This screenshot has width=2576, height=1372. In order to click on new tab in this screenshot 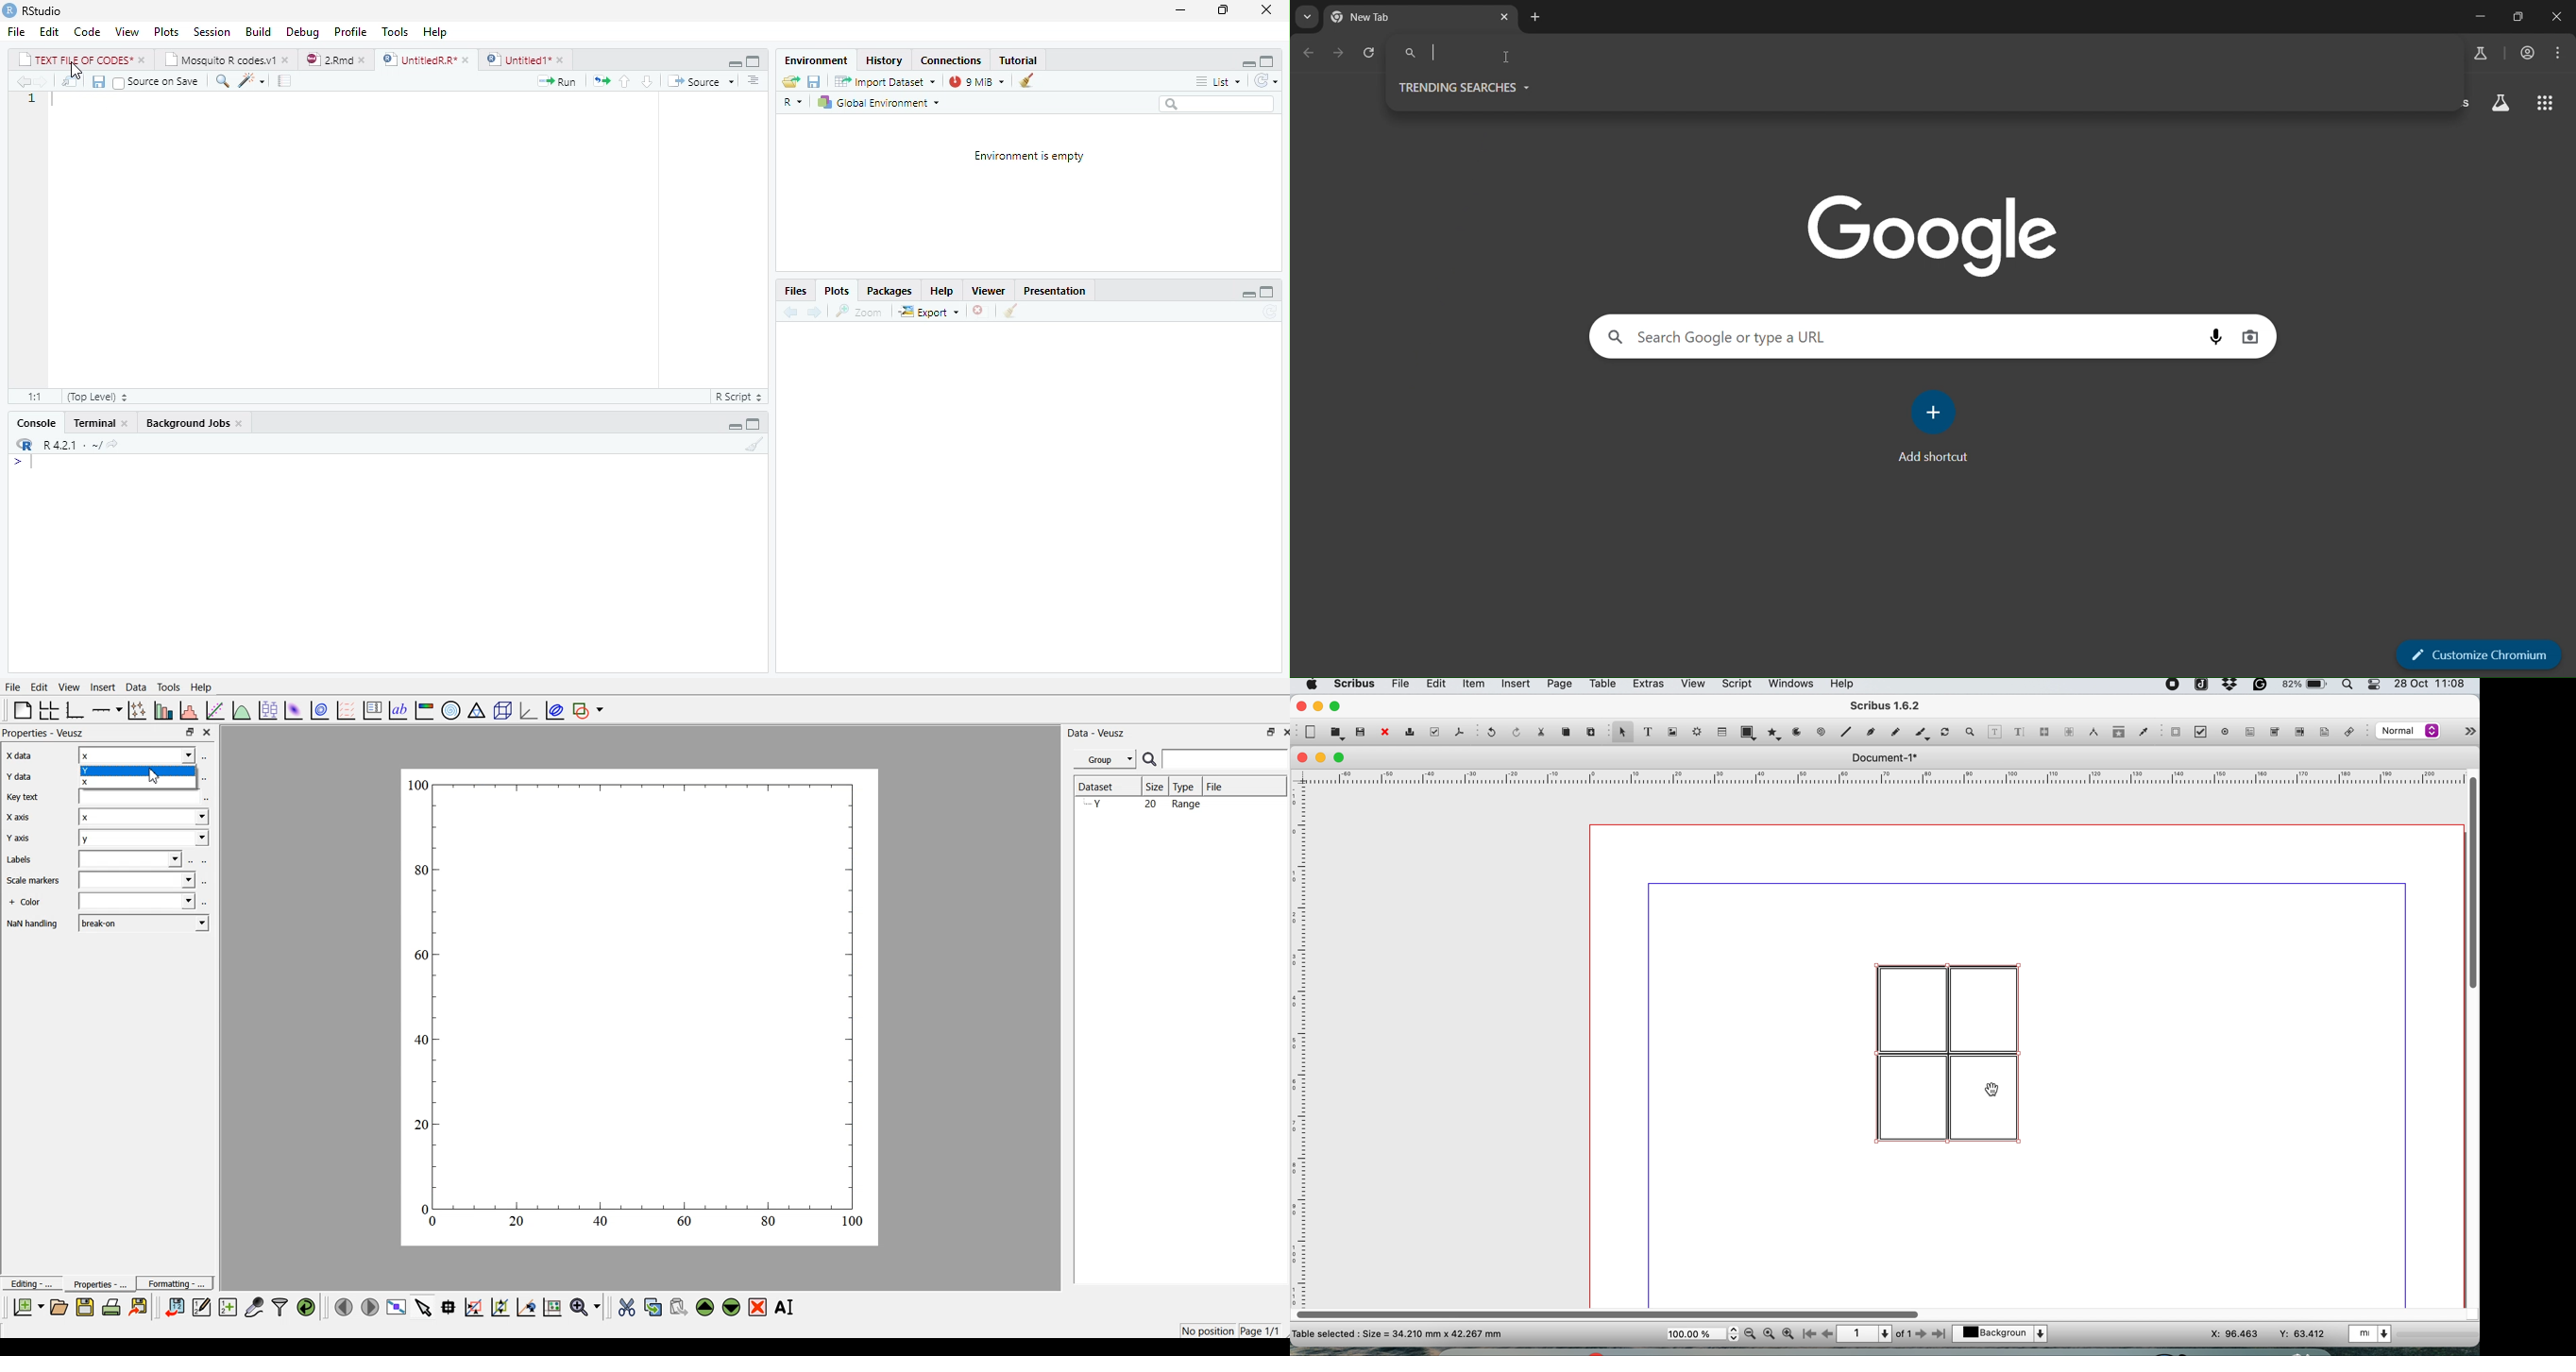, I will do `click(1535, 17)`.